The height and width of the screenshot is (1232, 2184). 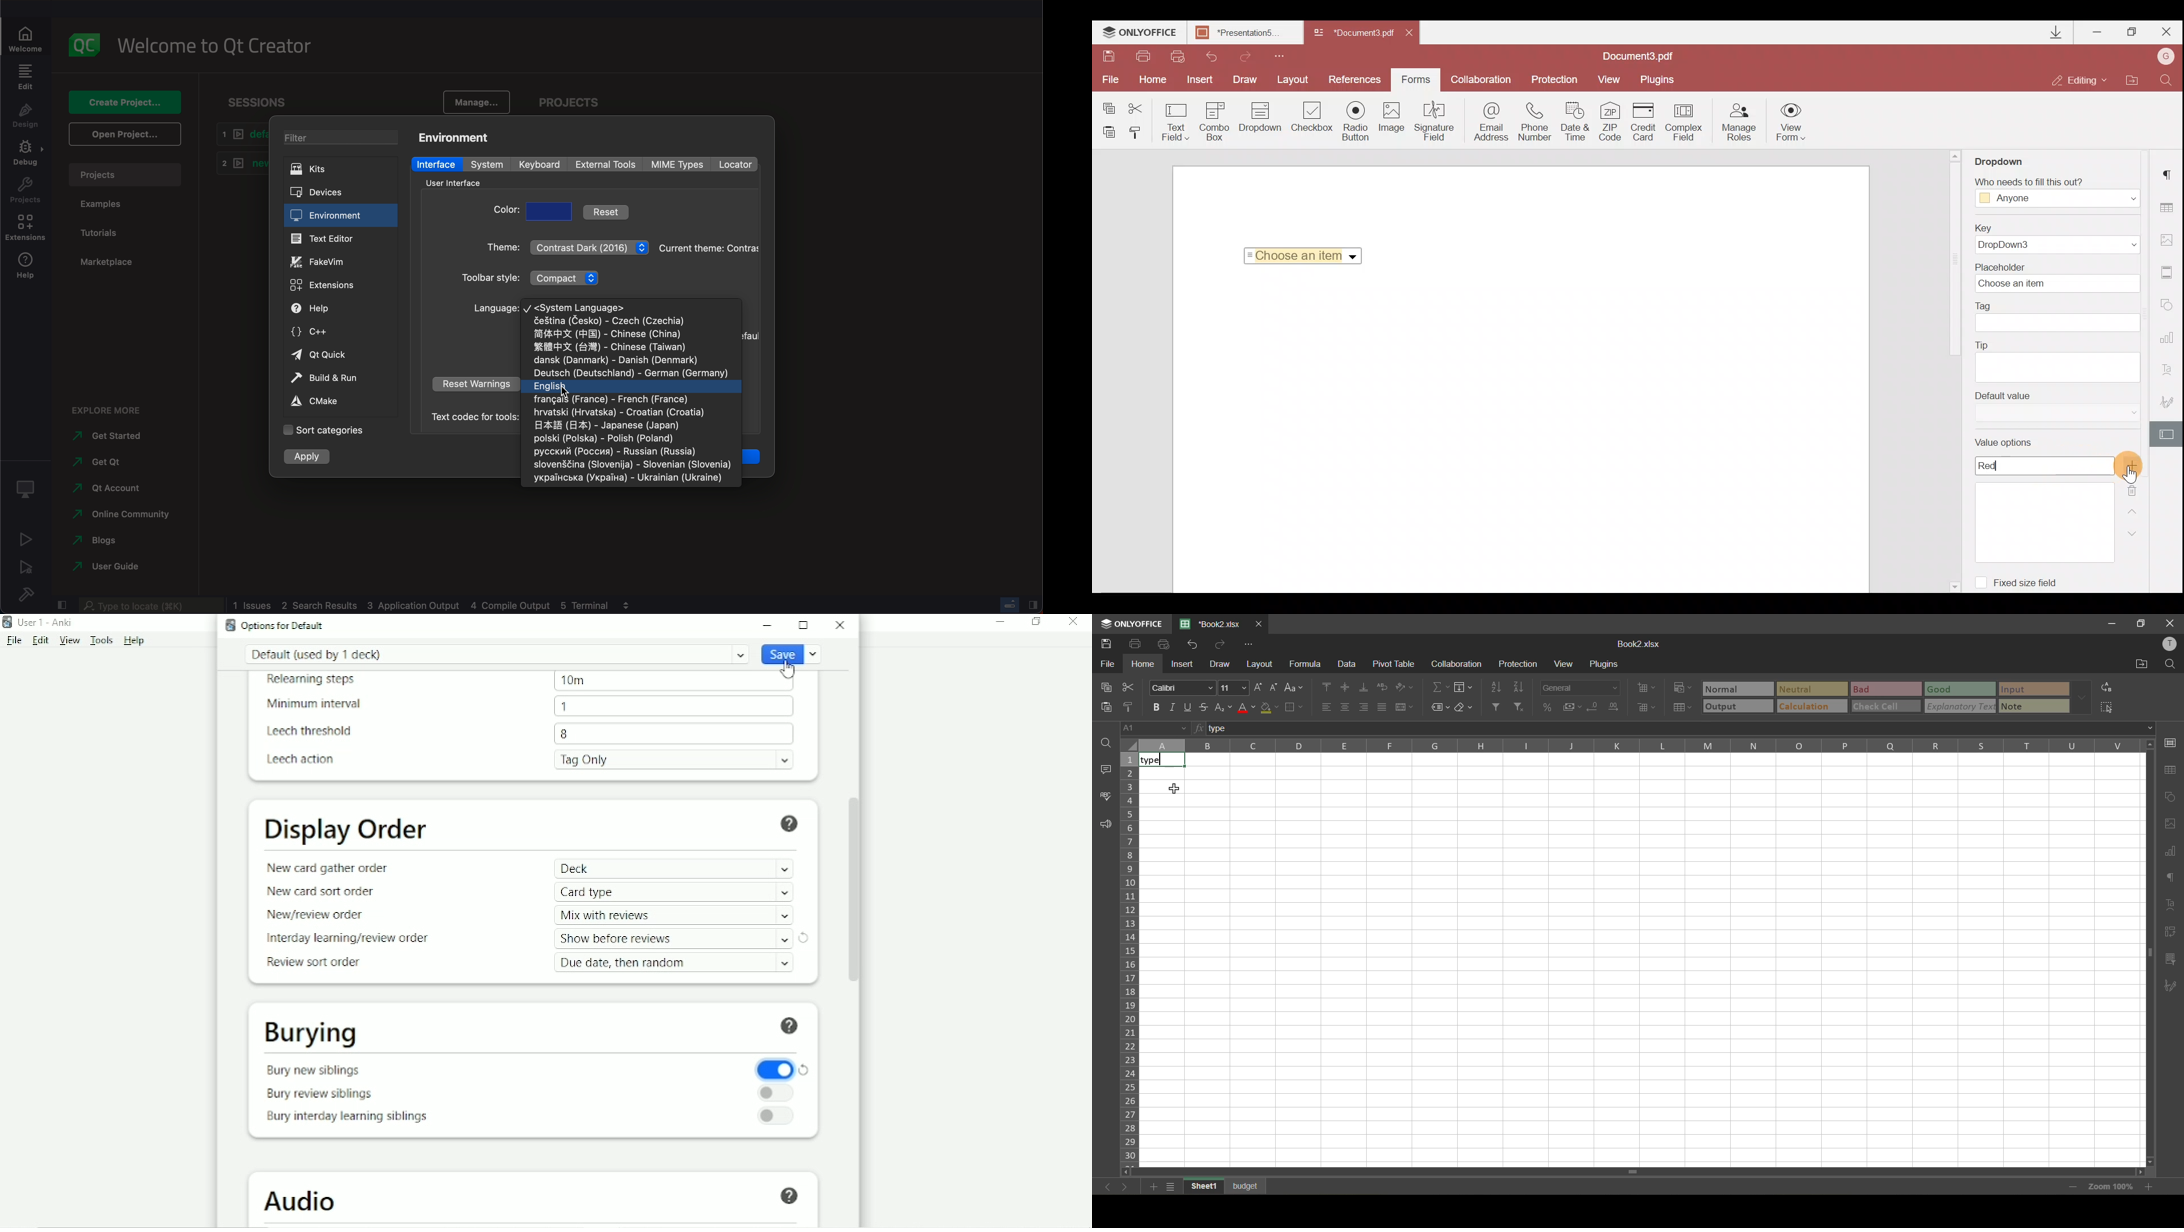 I want to click on slovenia, so click(x=632, y=464).